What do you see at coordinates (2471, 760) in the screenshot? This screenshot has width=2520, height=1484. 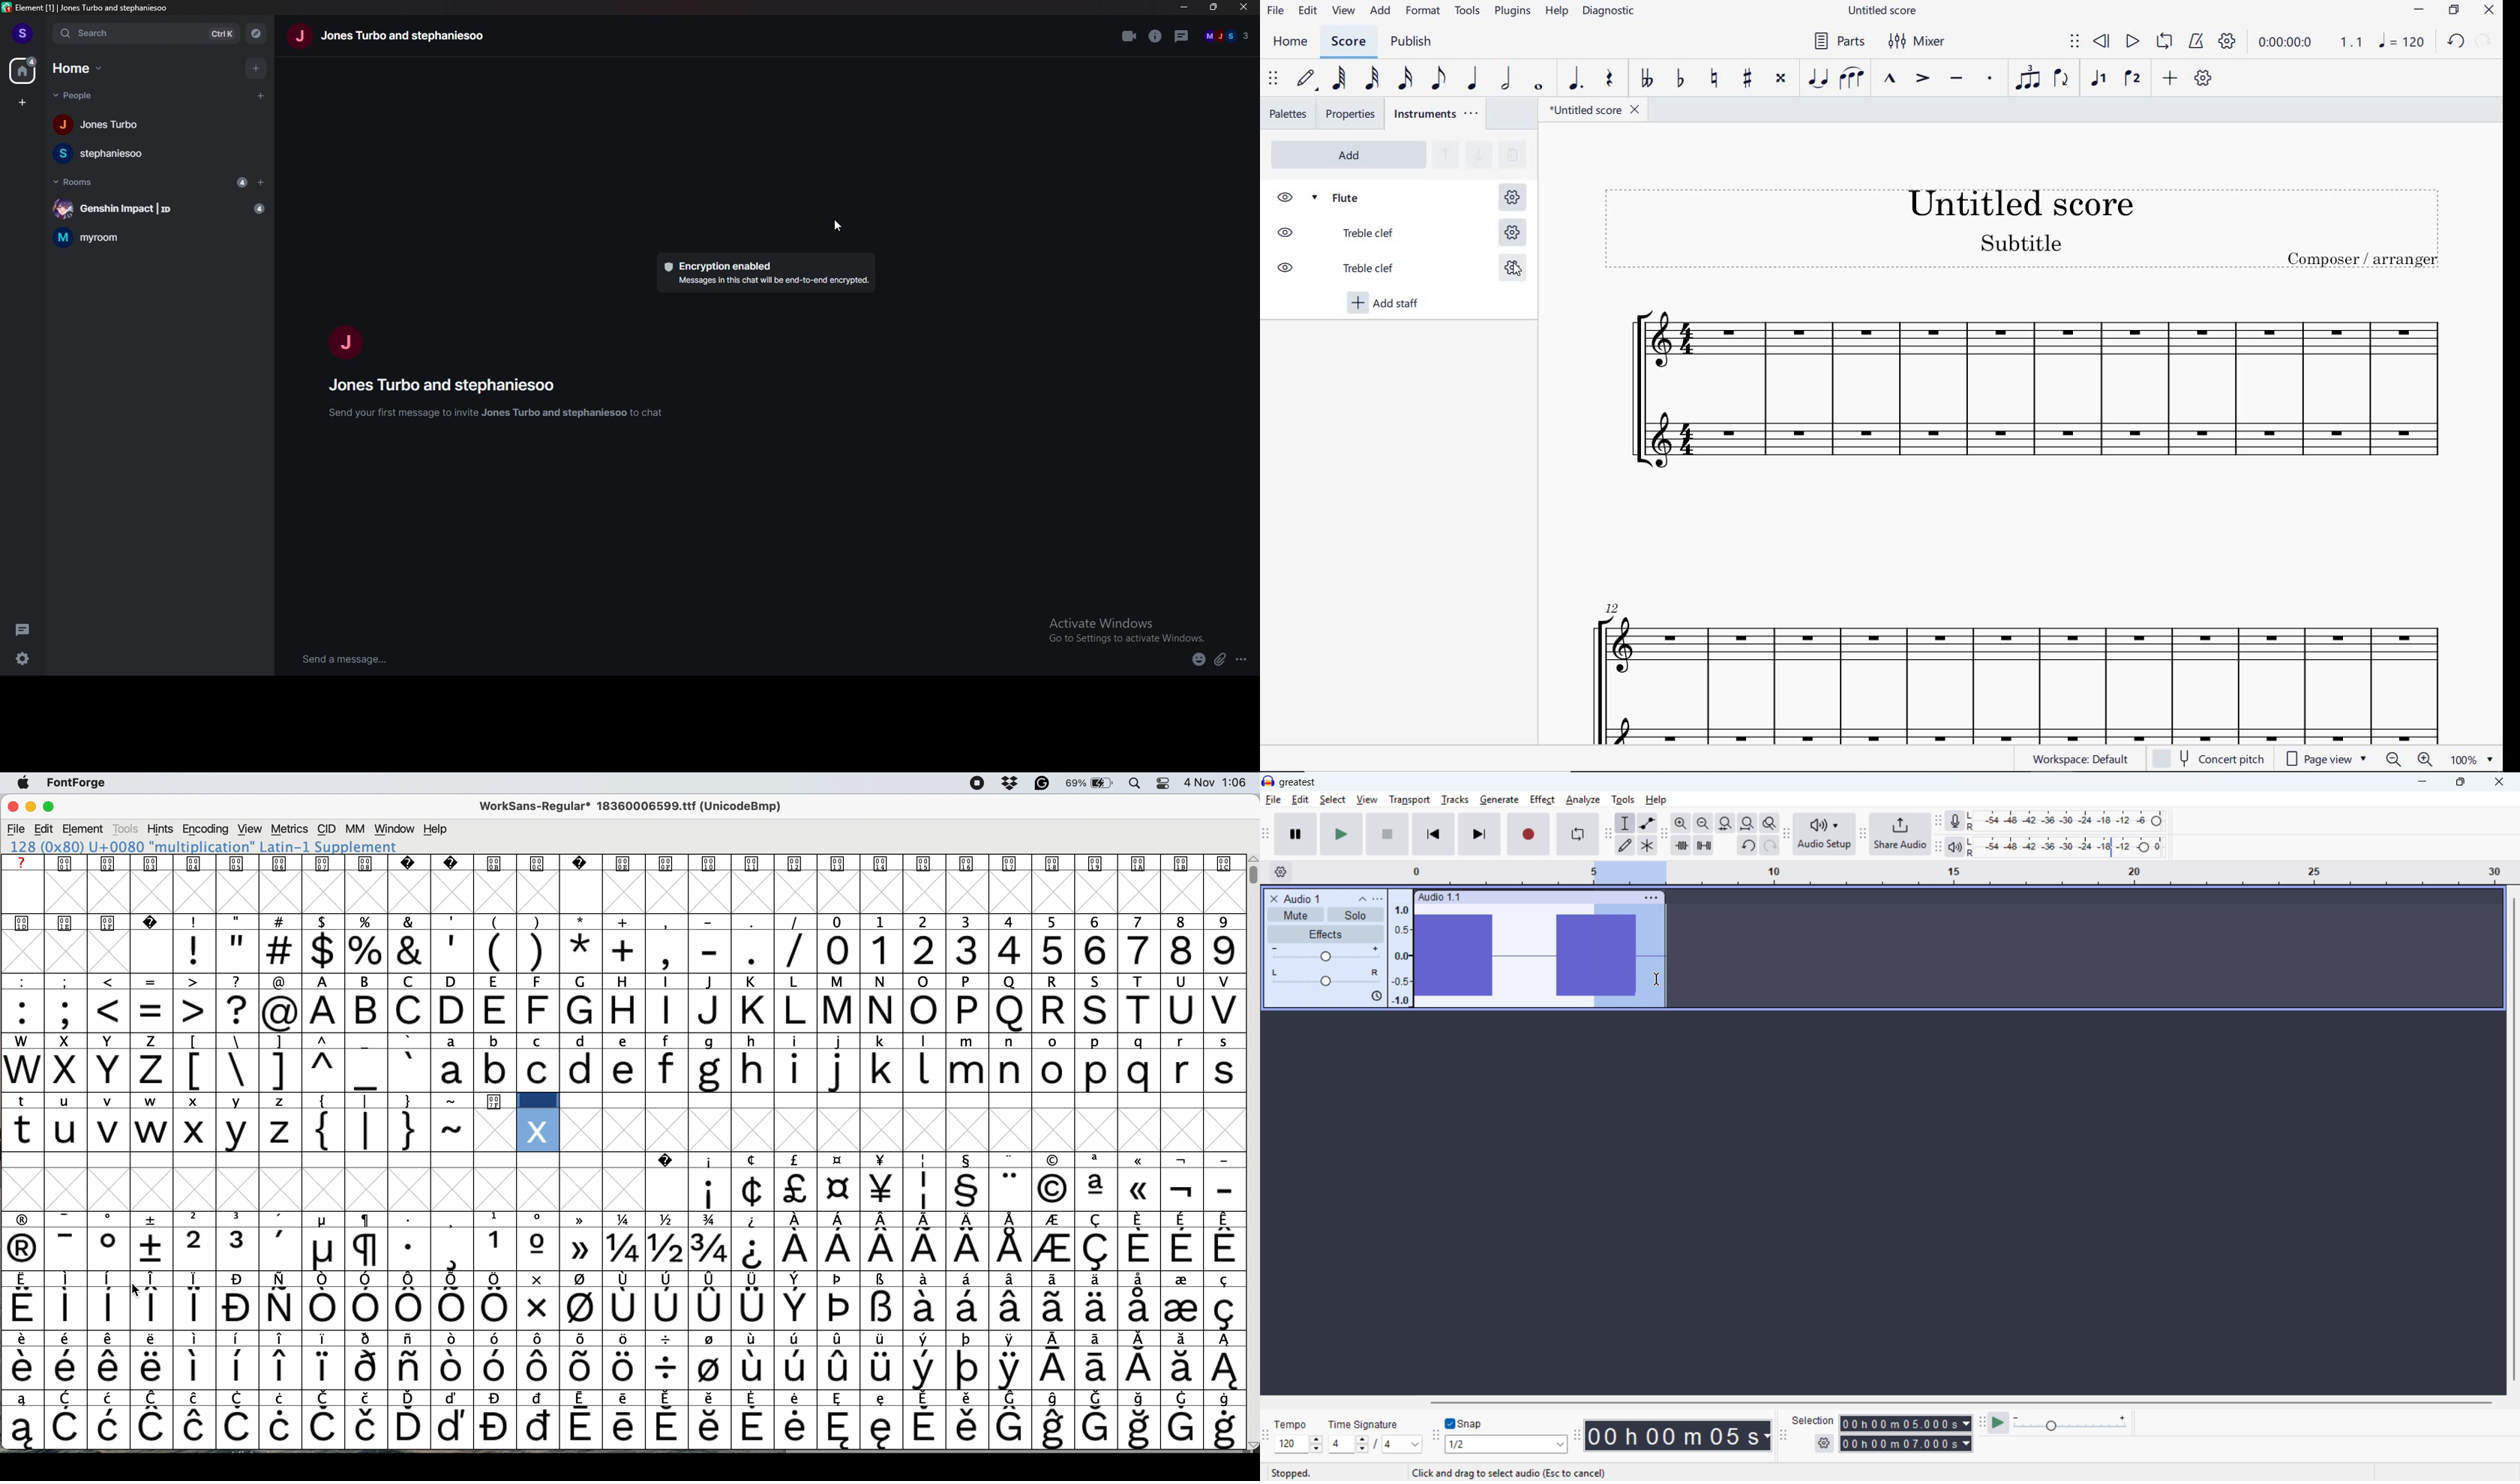 I see `zoom factor` at bounding box center [2471, 760].